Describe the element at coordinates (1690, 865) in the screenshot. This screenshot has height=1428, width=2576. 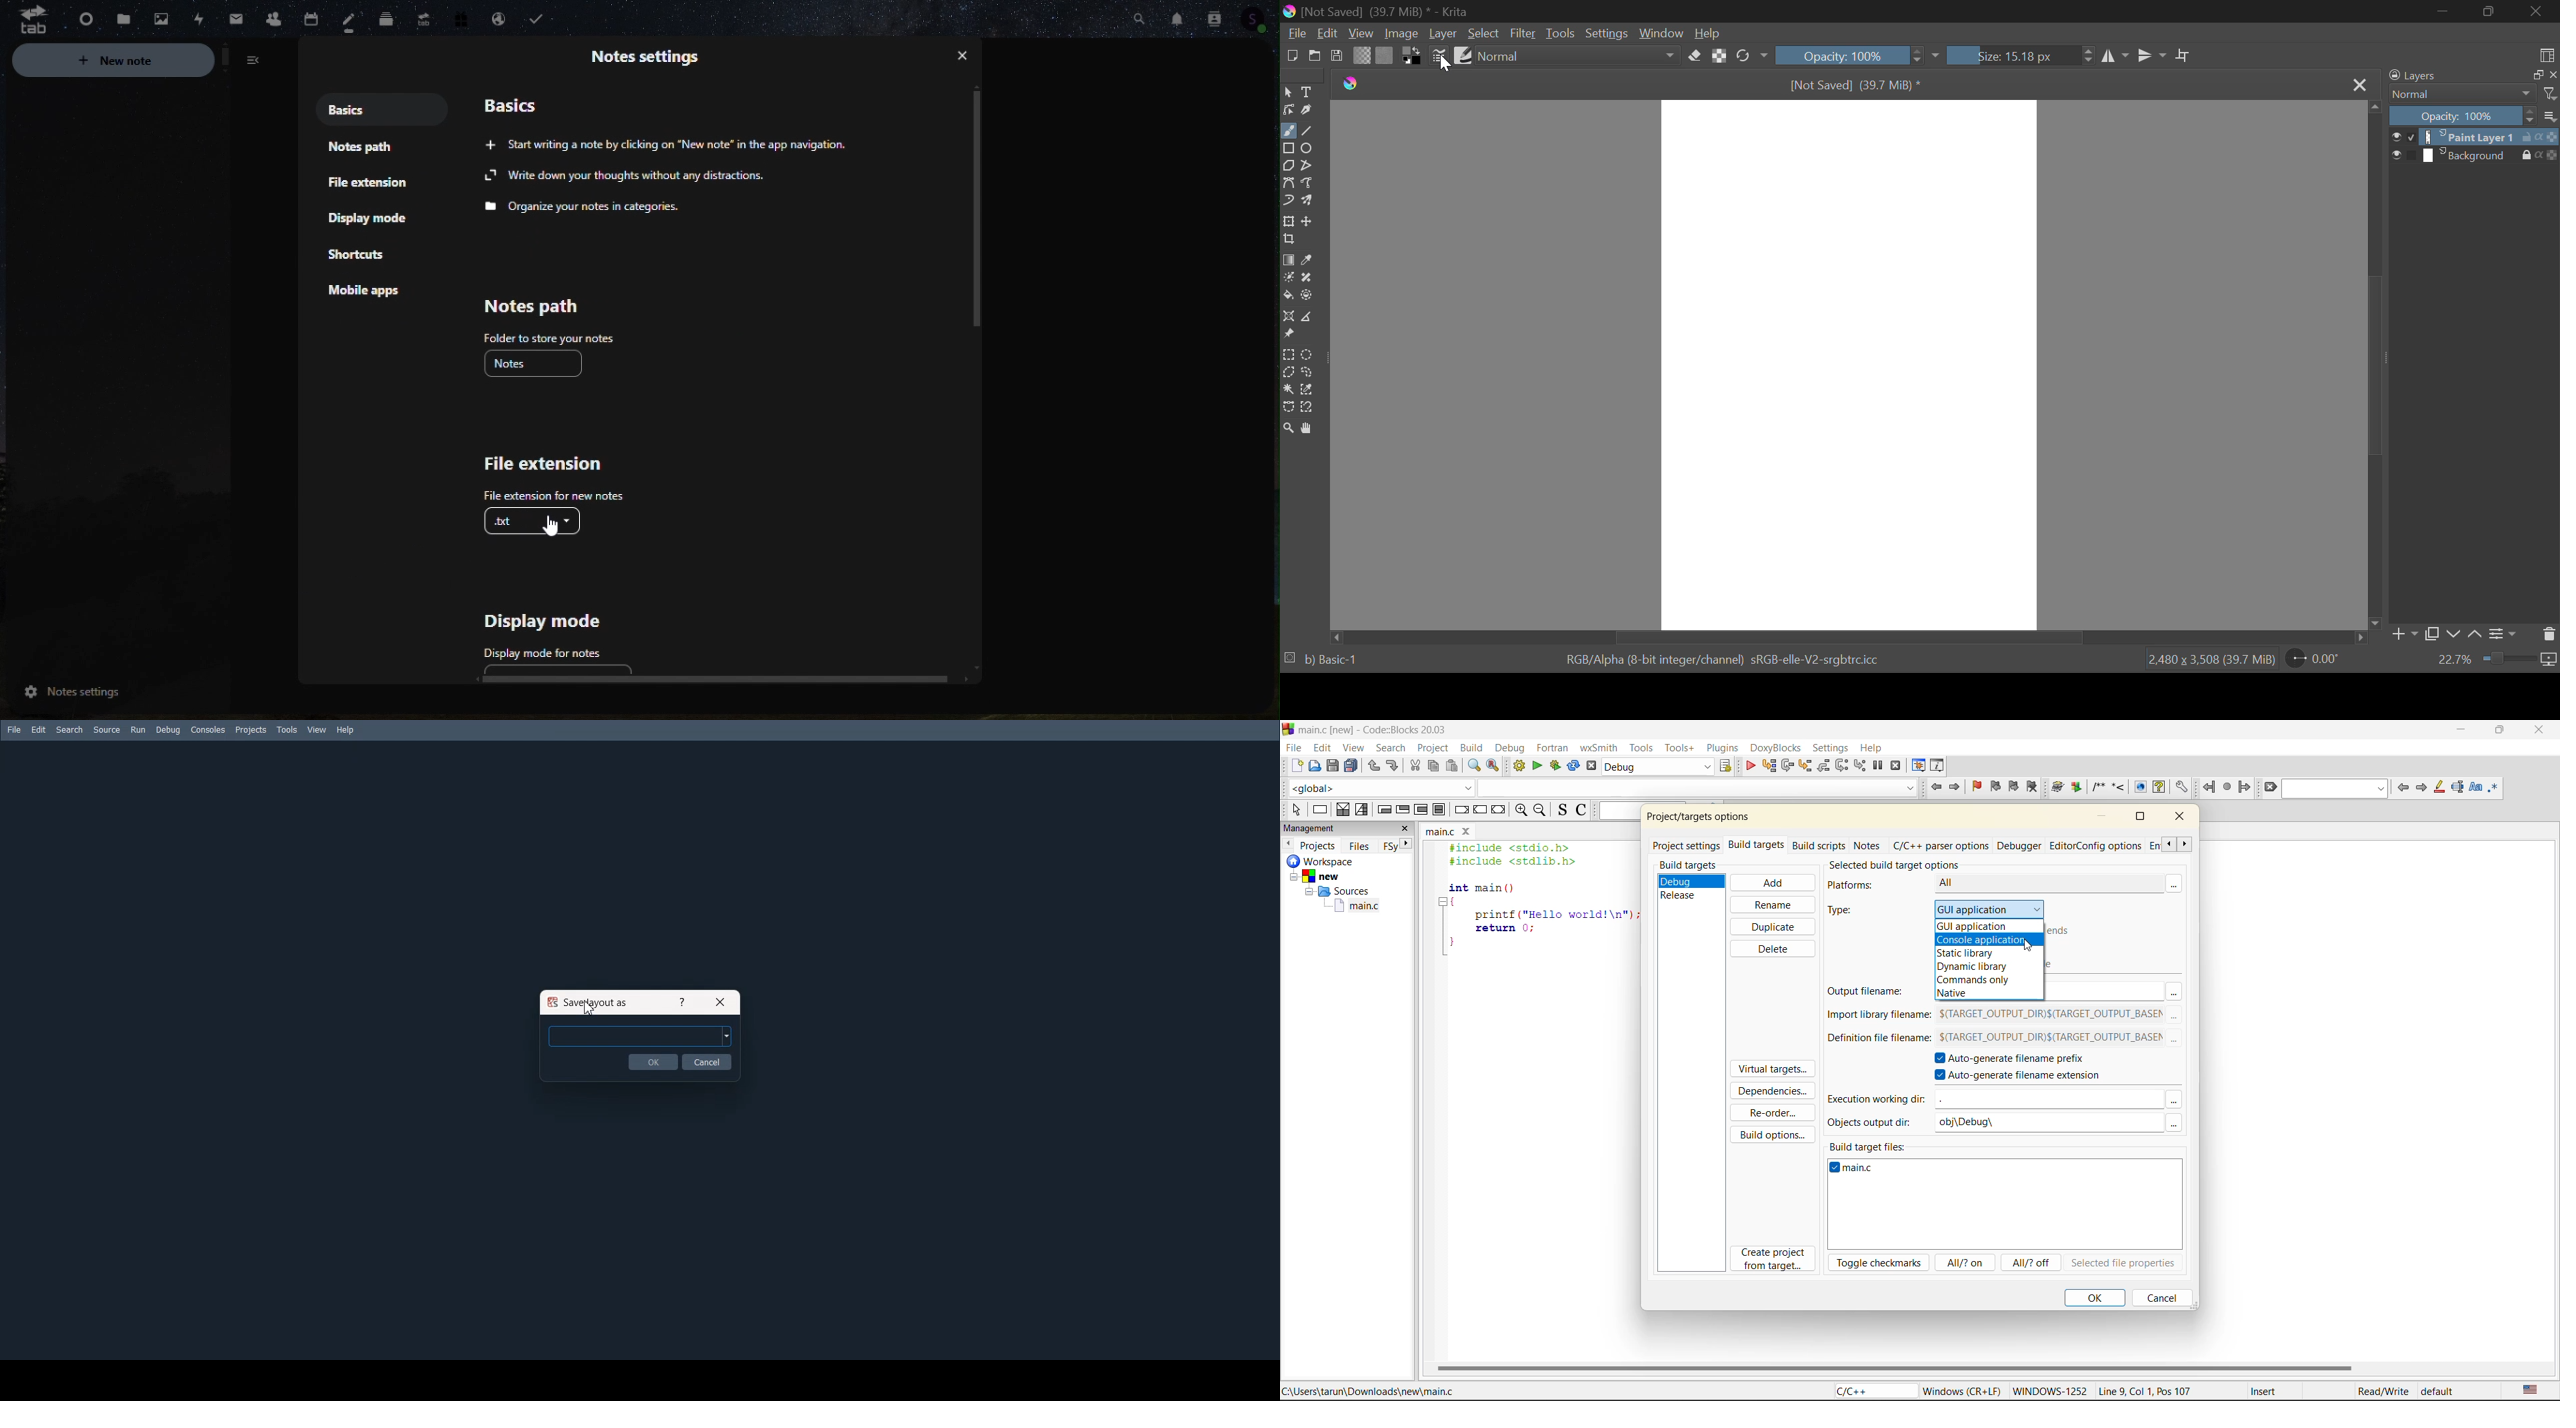
I see `build targets` at that location.